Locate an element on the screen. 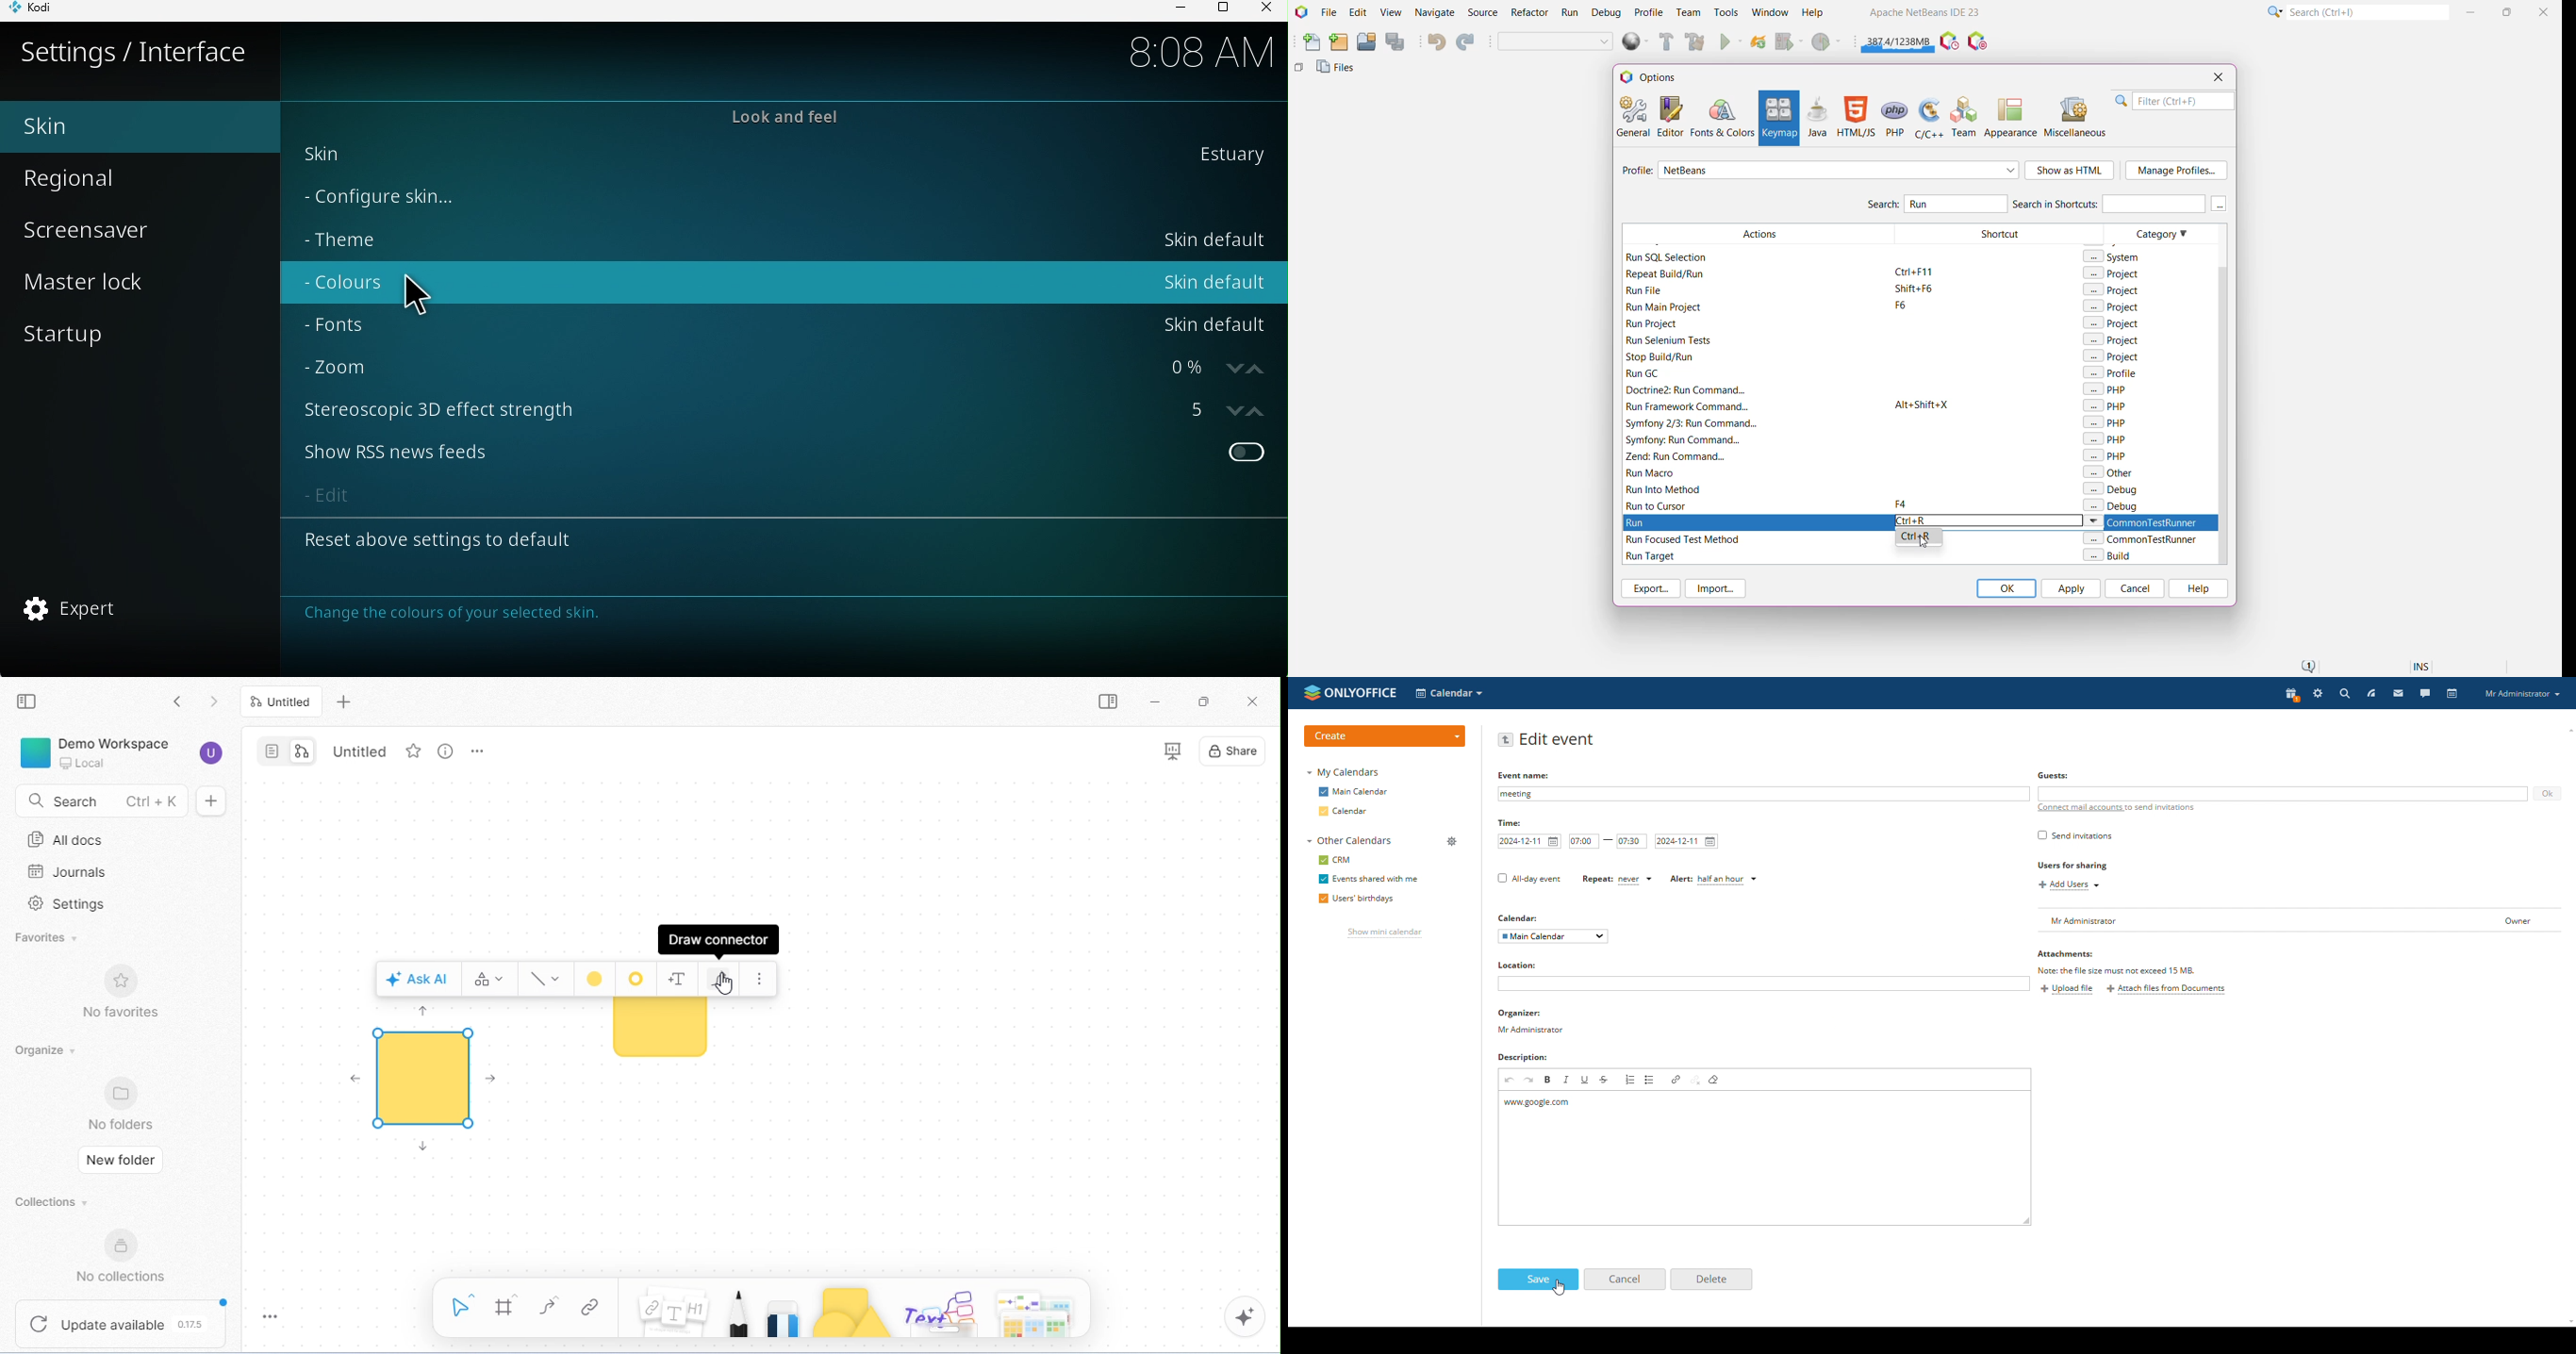 This screenshot has height=1372, width=2576. add event name is located at coordinates (1762, 794).